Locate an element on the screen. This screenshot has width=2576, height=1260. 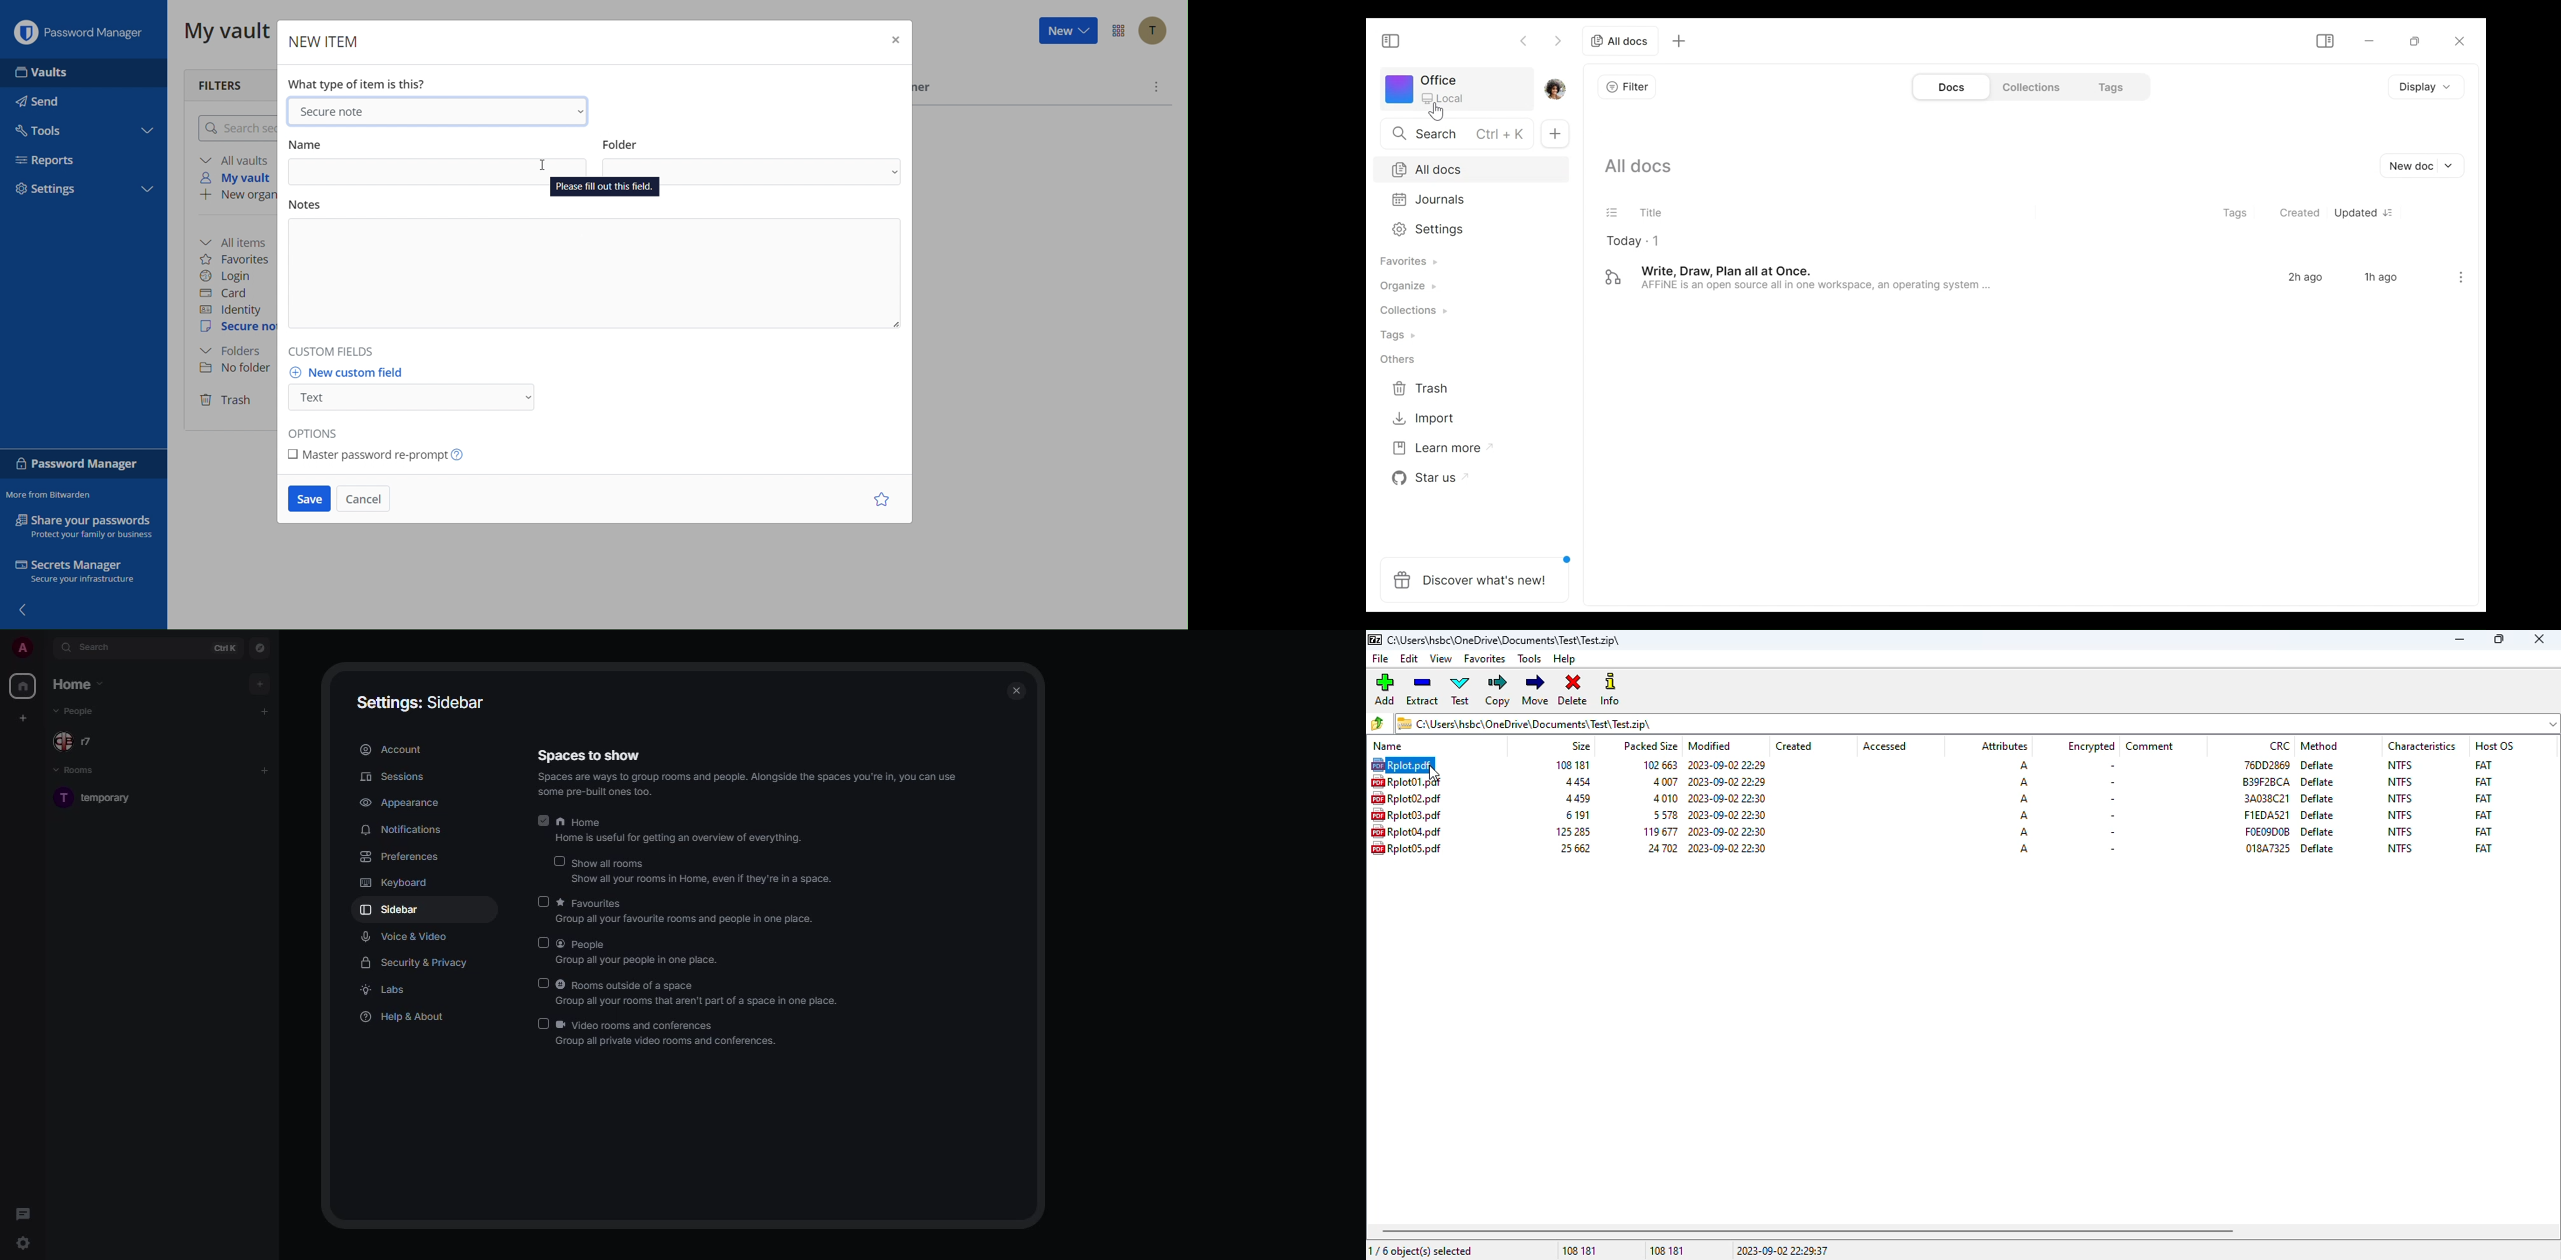
Options is located at coordinates (321, 431).